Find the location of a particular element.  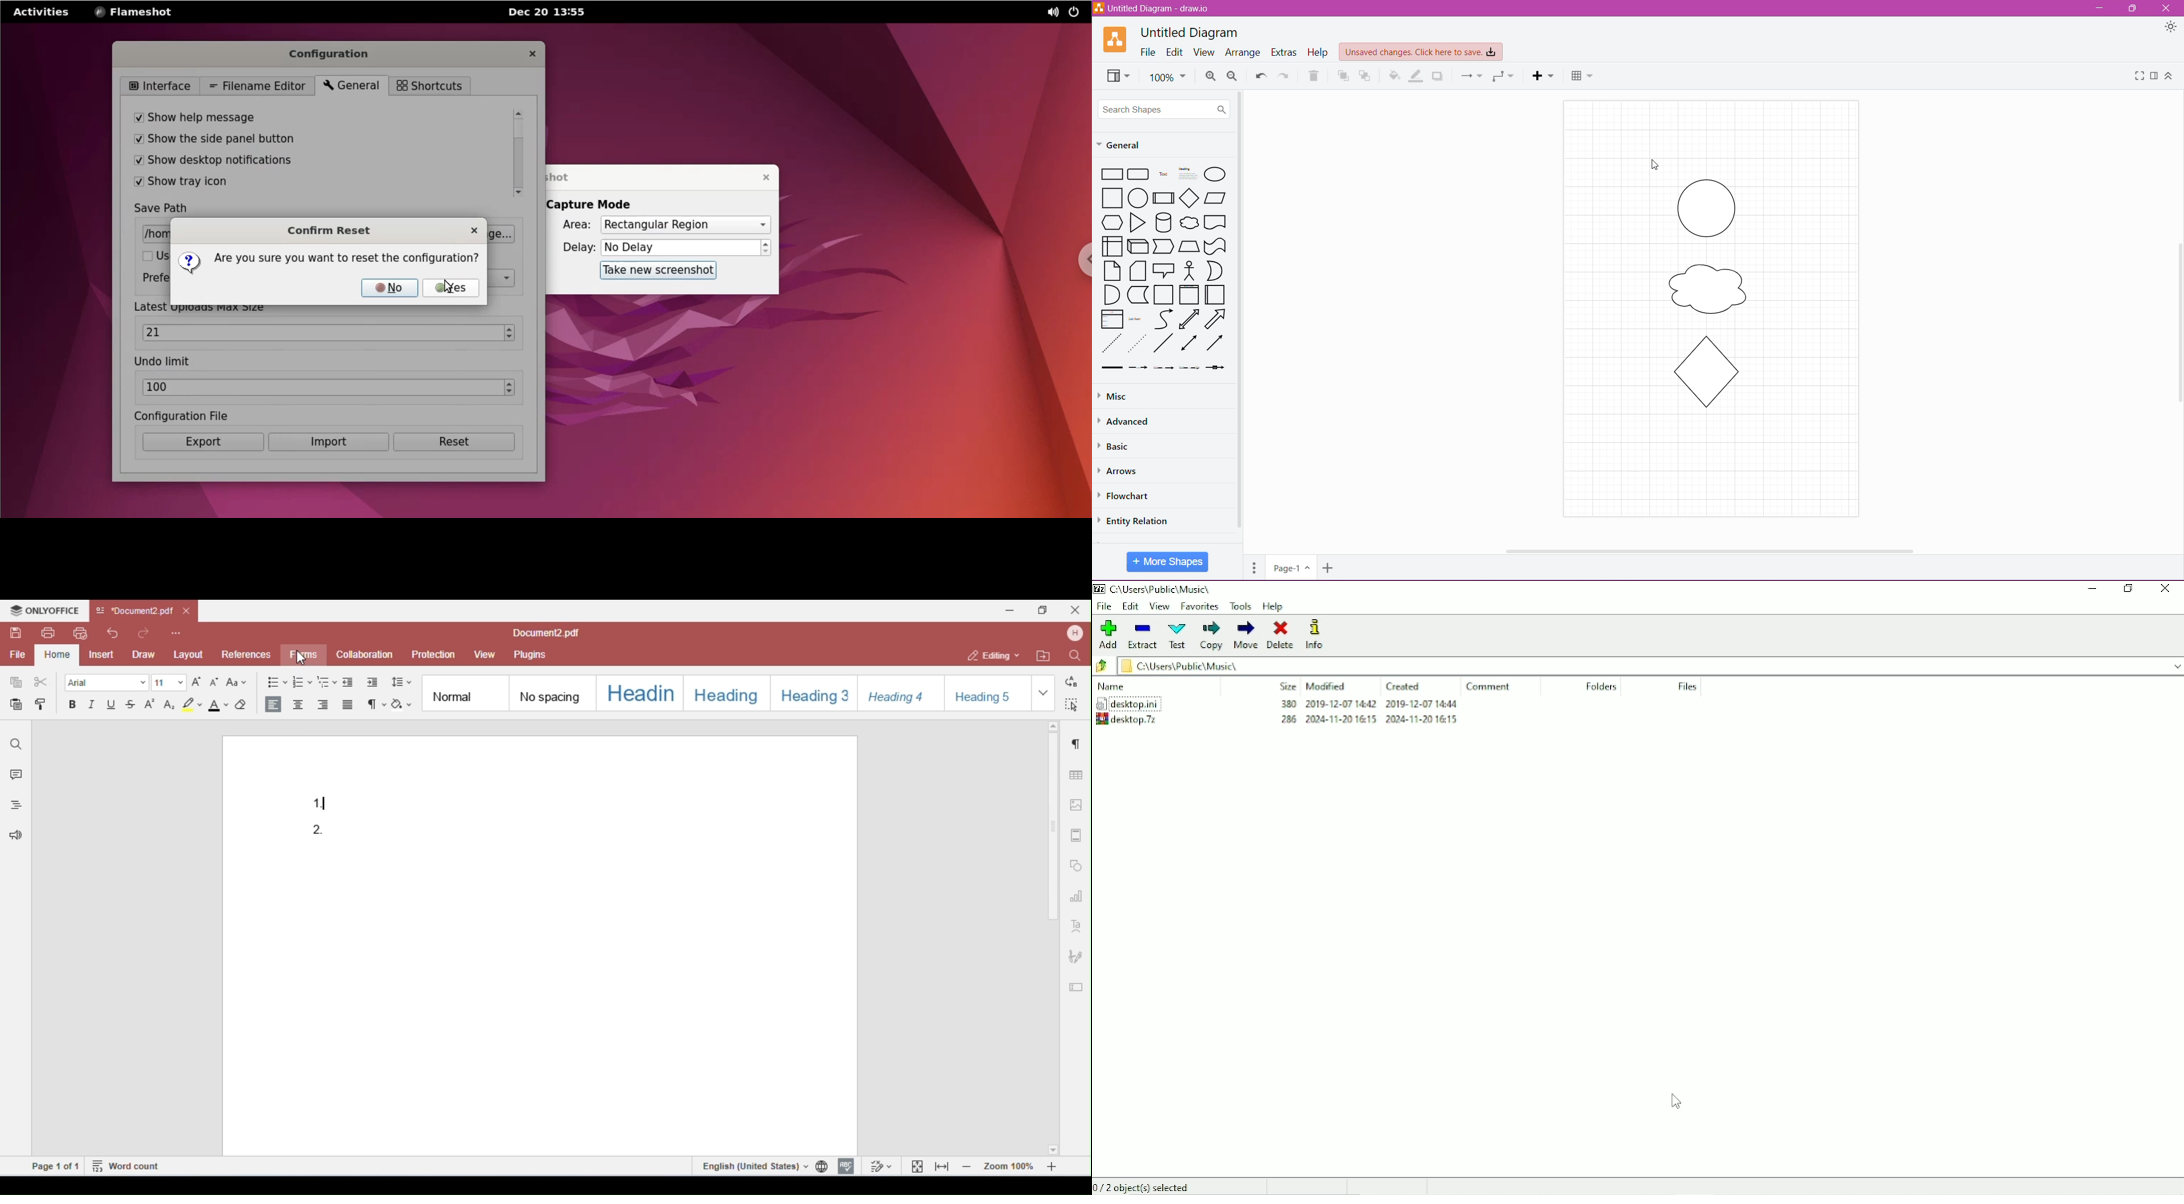

Comment is located at coordinates (1491, 687).